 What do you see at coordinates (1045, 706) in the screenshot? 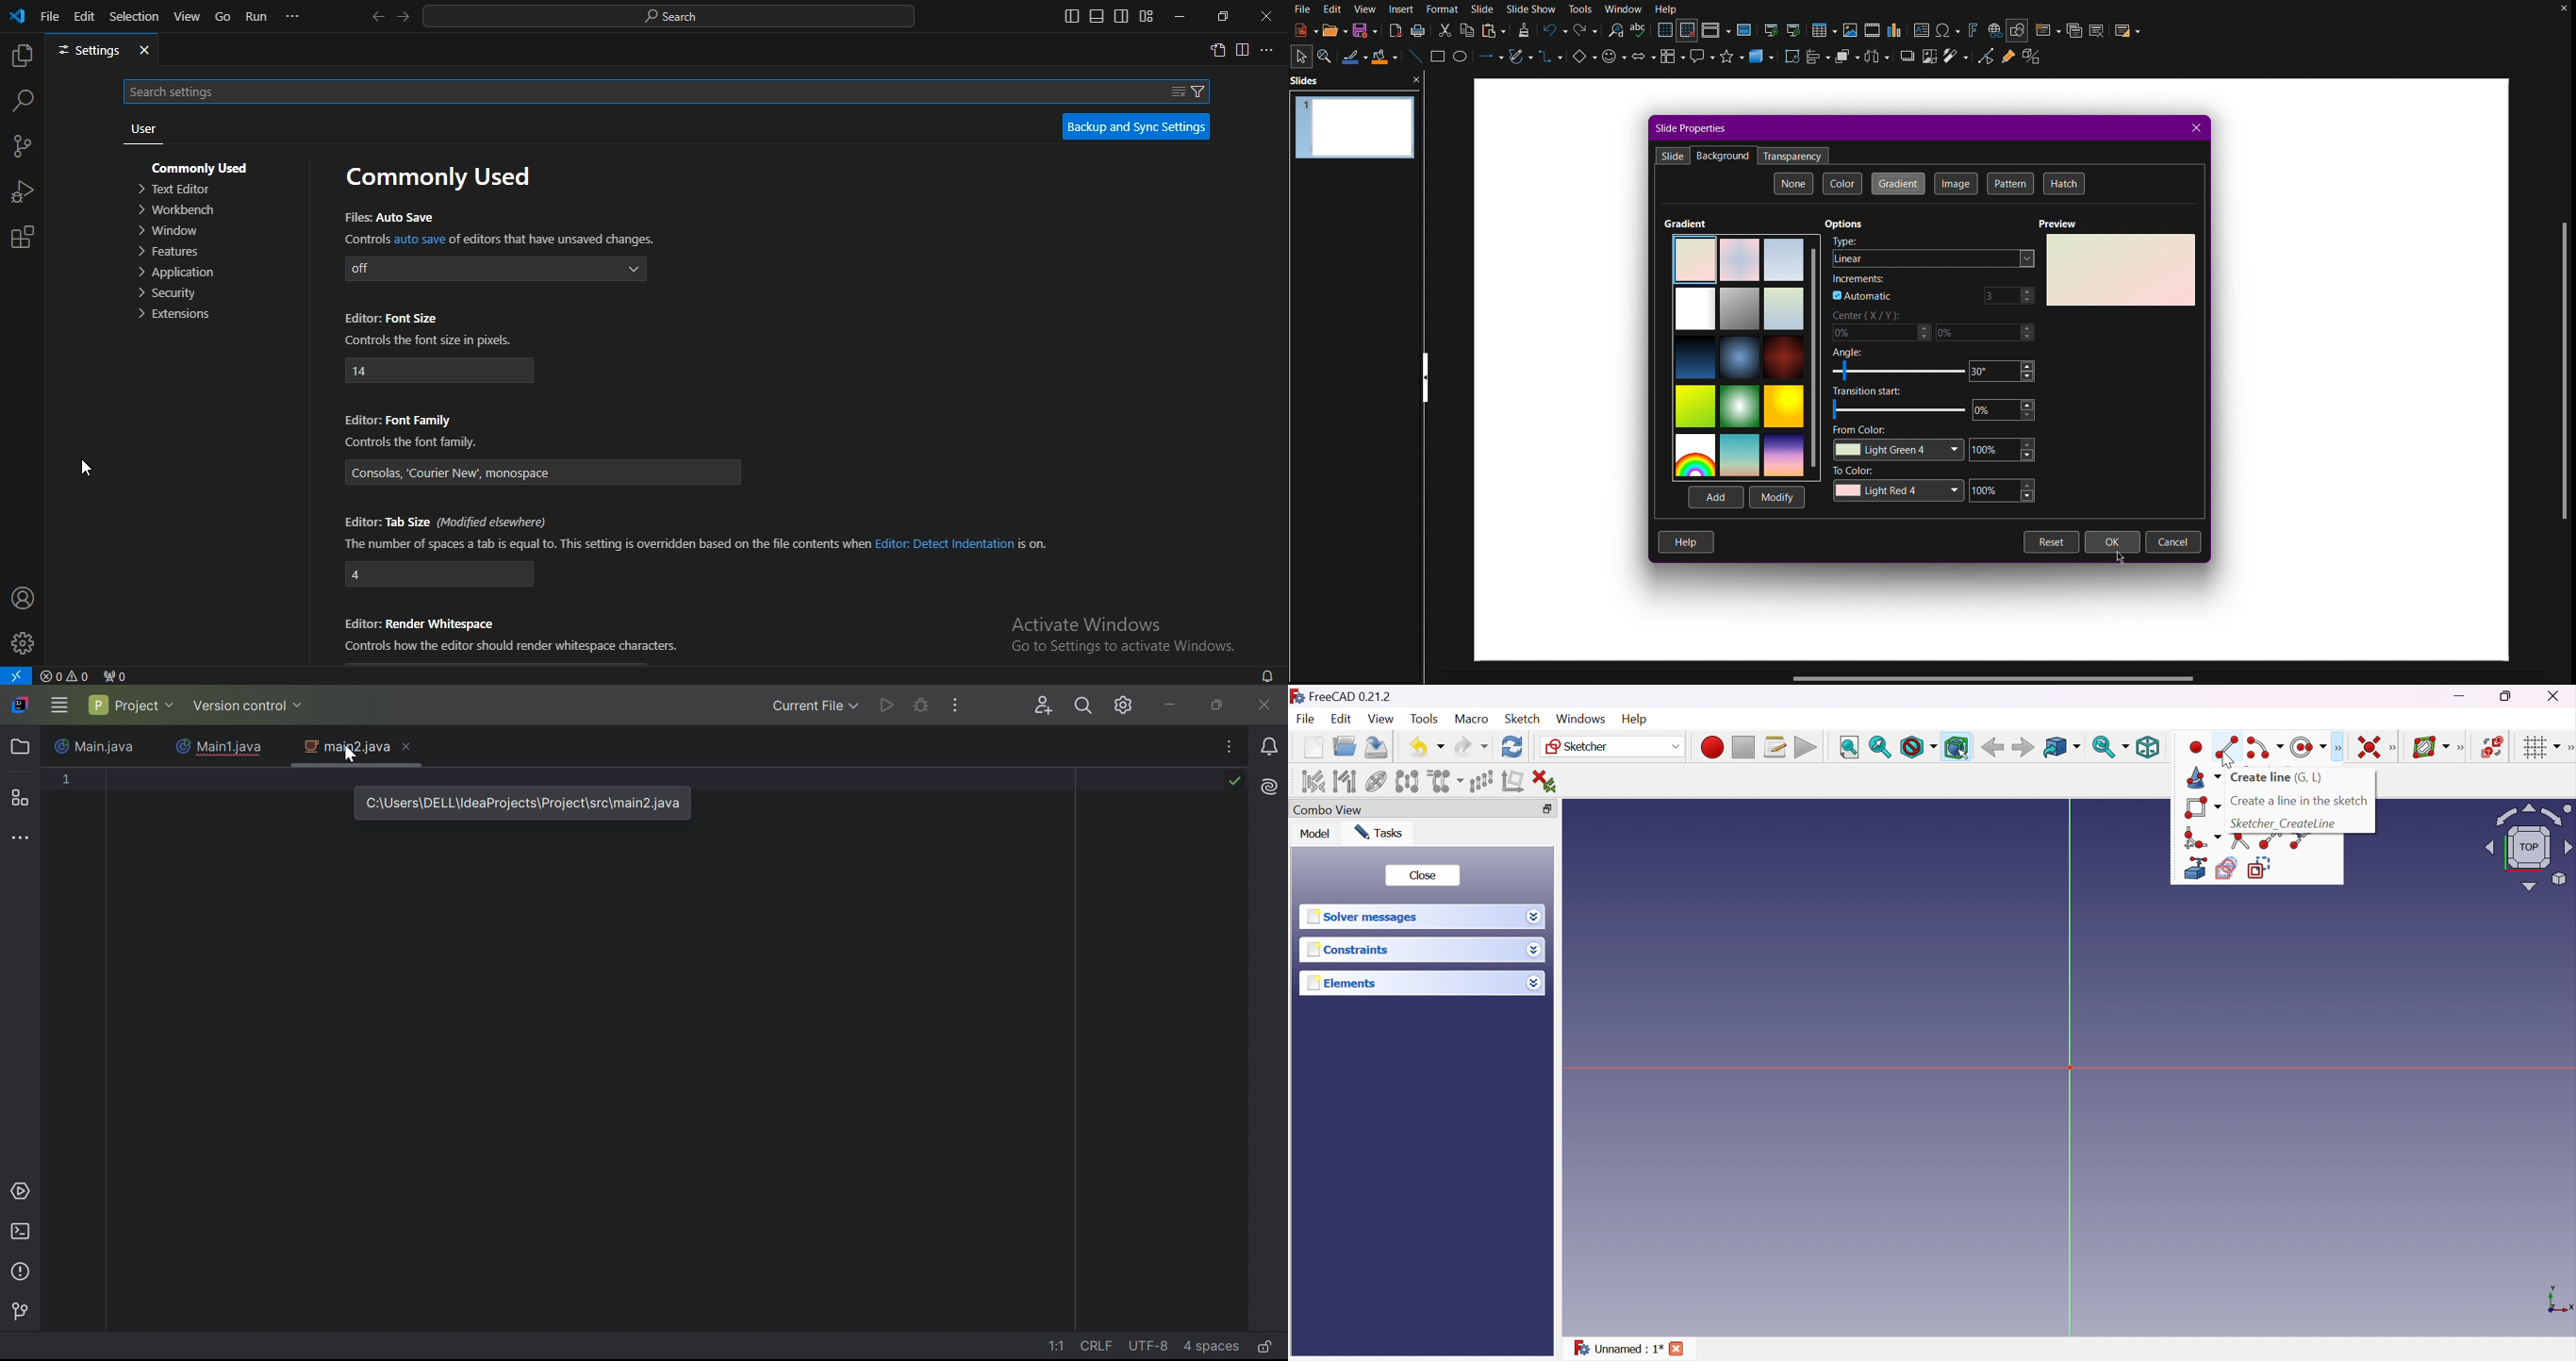
I see `Code with me` at bounding box center [1045, 706].